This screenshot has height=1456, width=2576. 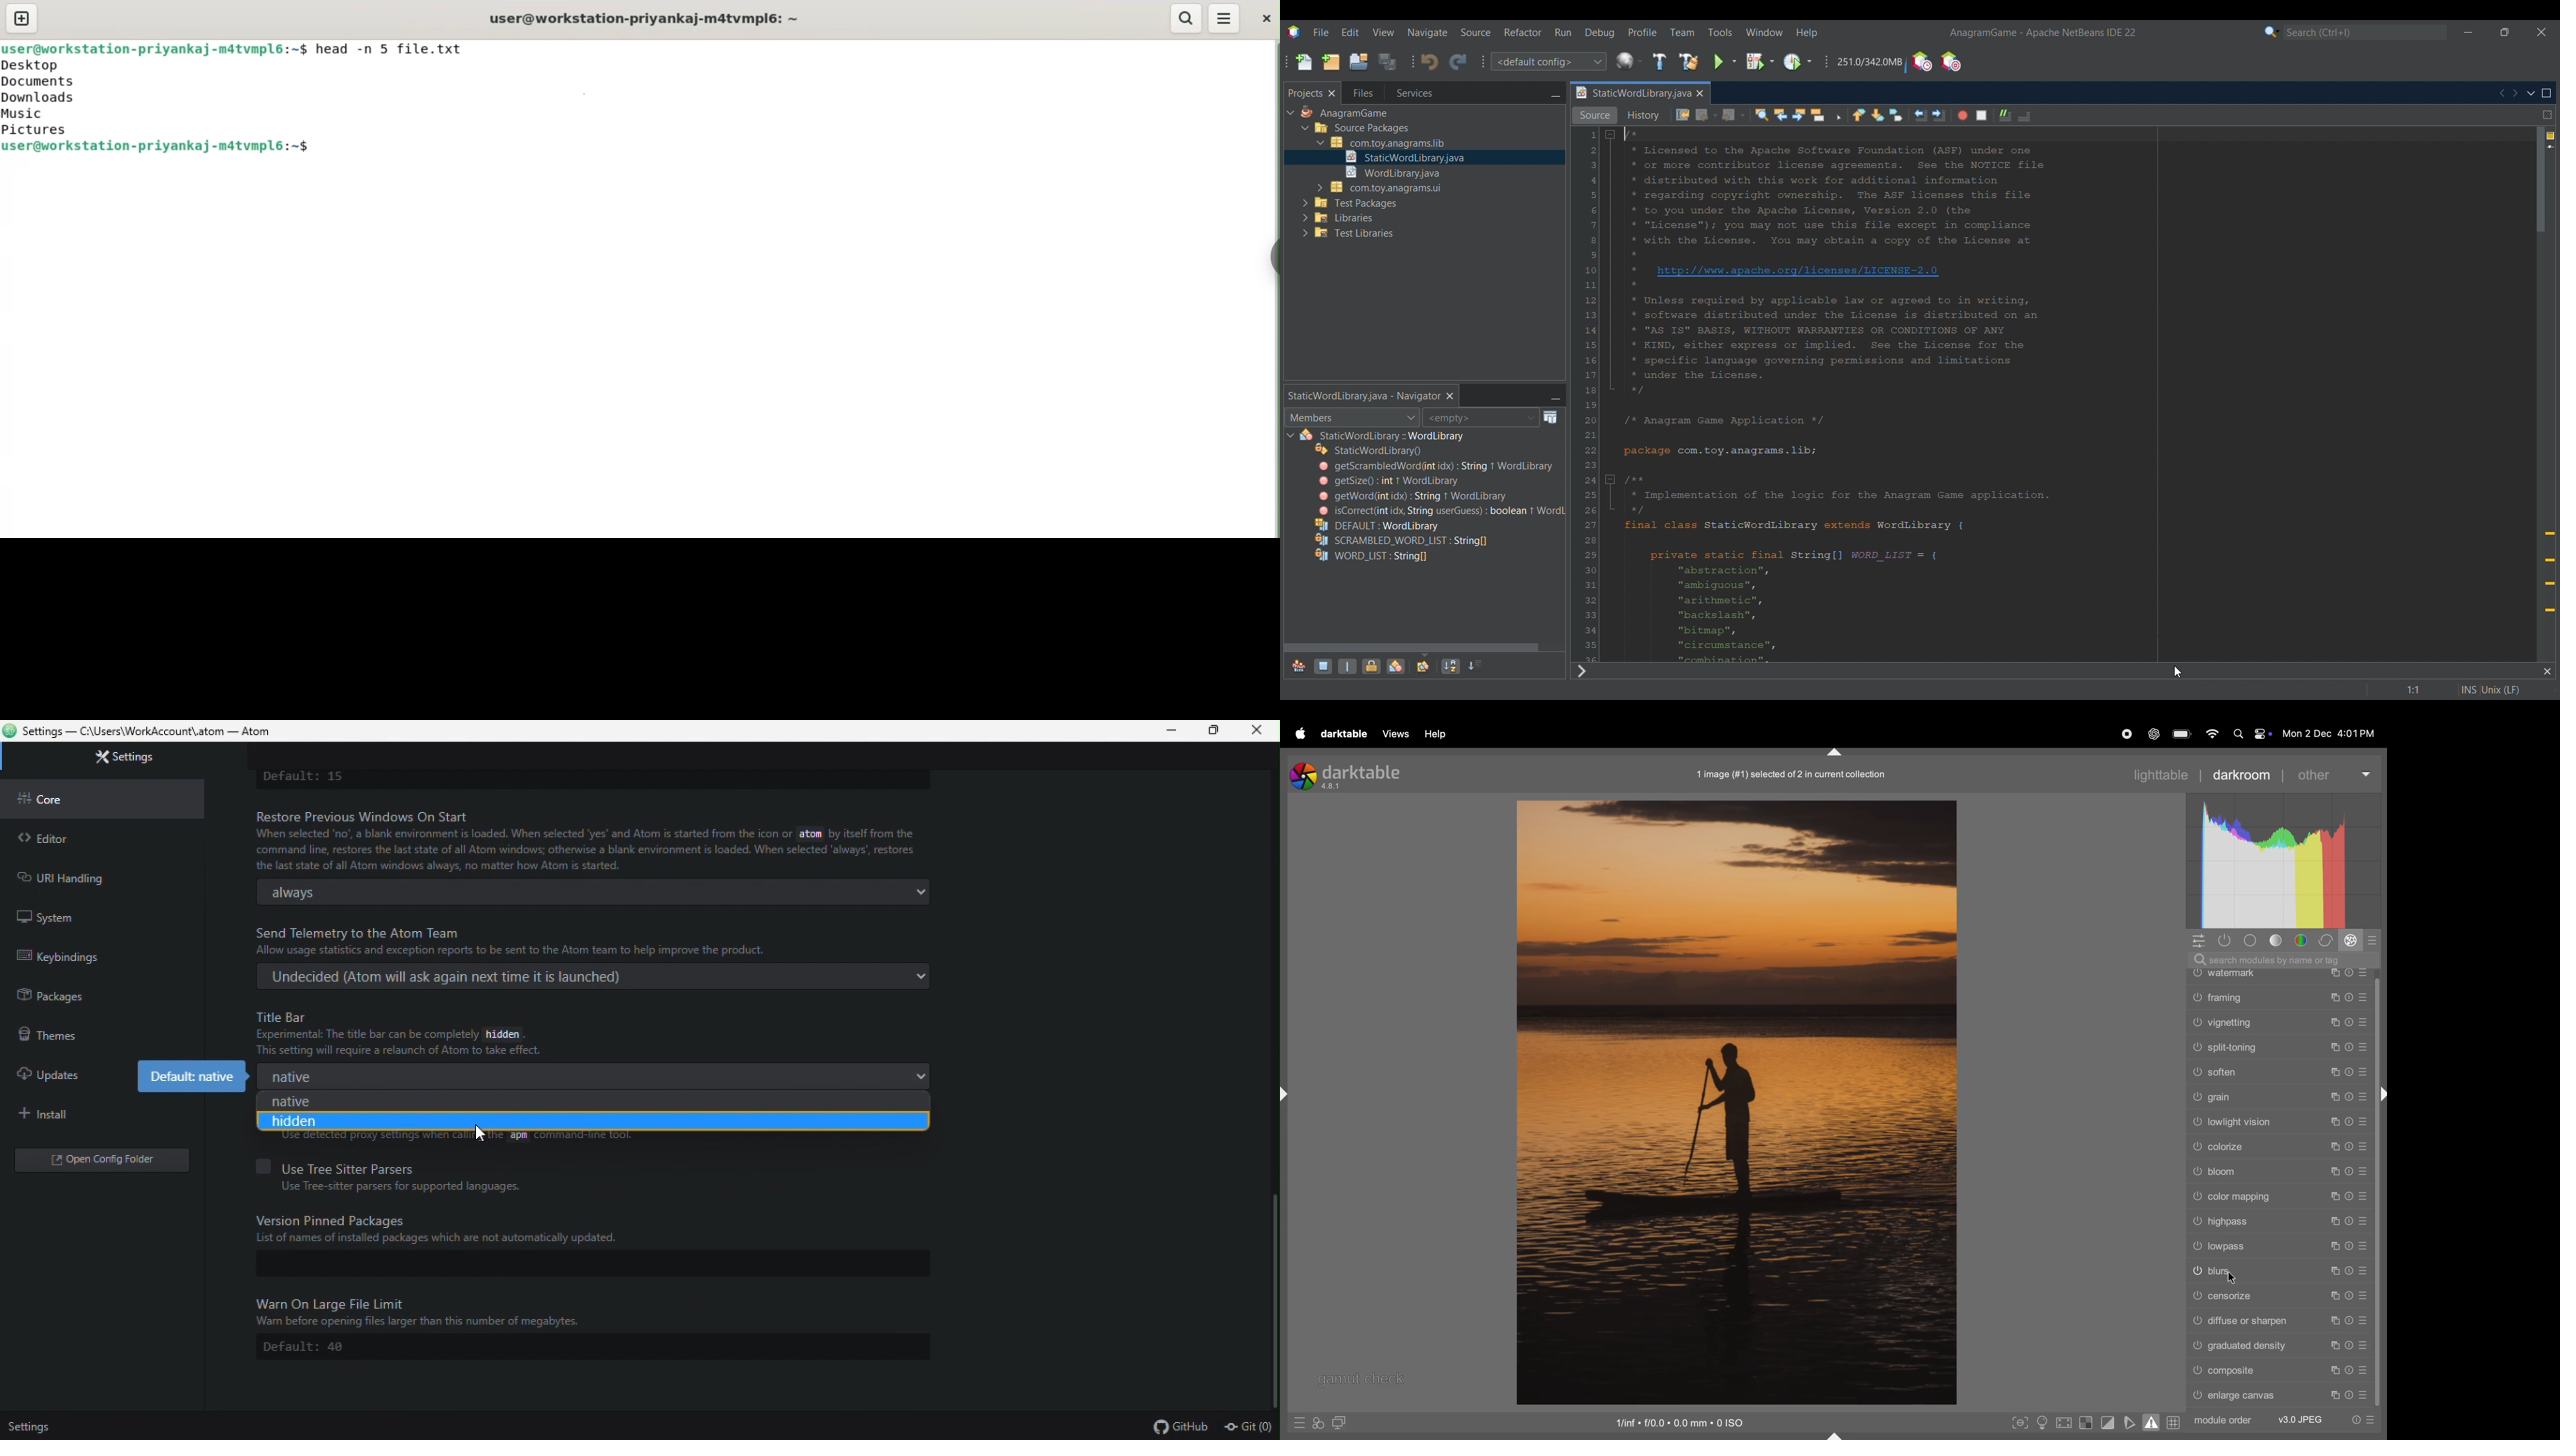 What do you see at coordinates (2277, 1220) in the screenshot?
I see `highpass` at bounding box center [2277, 1220].